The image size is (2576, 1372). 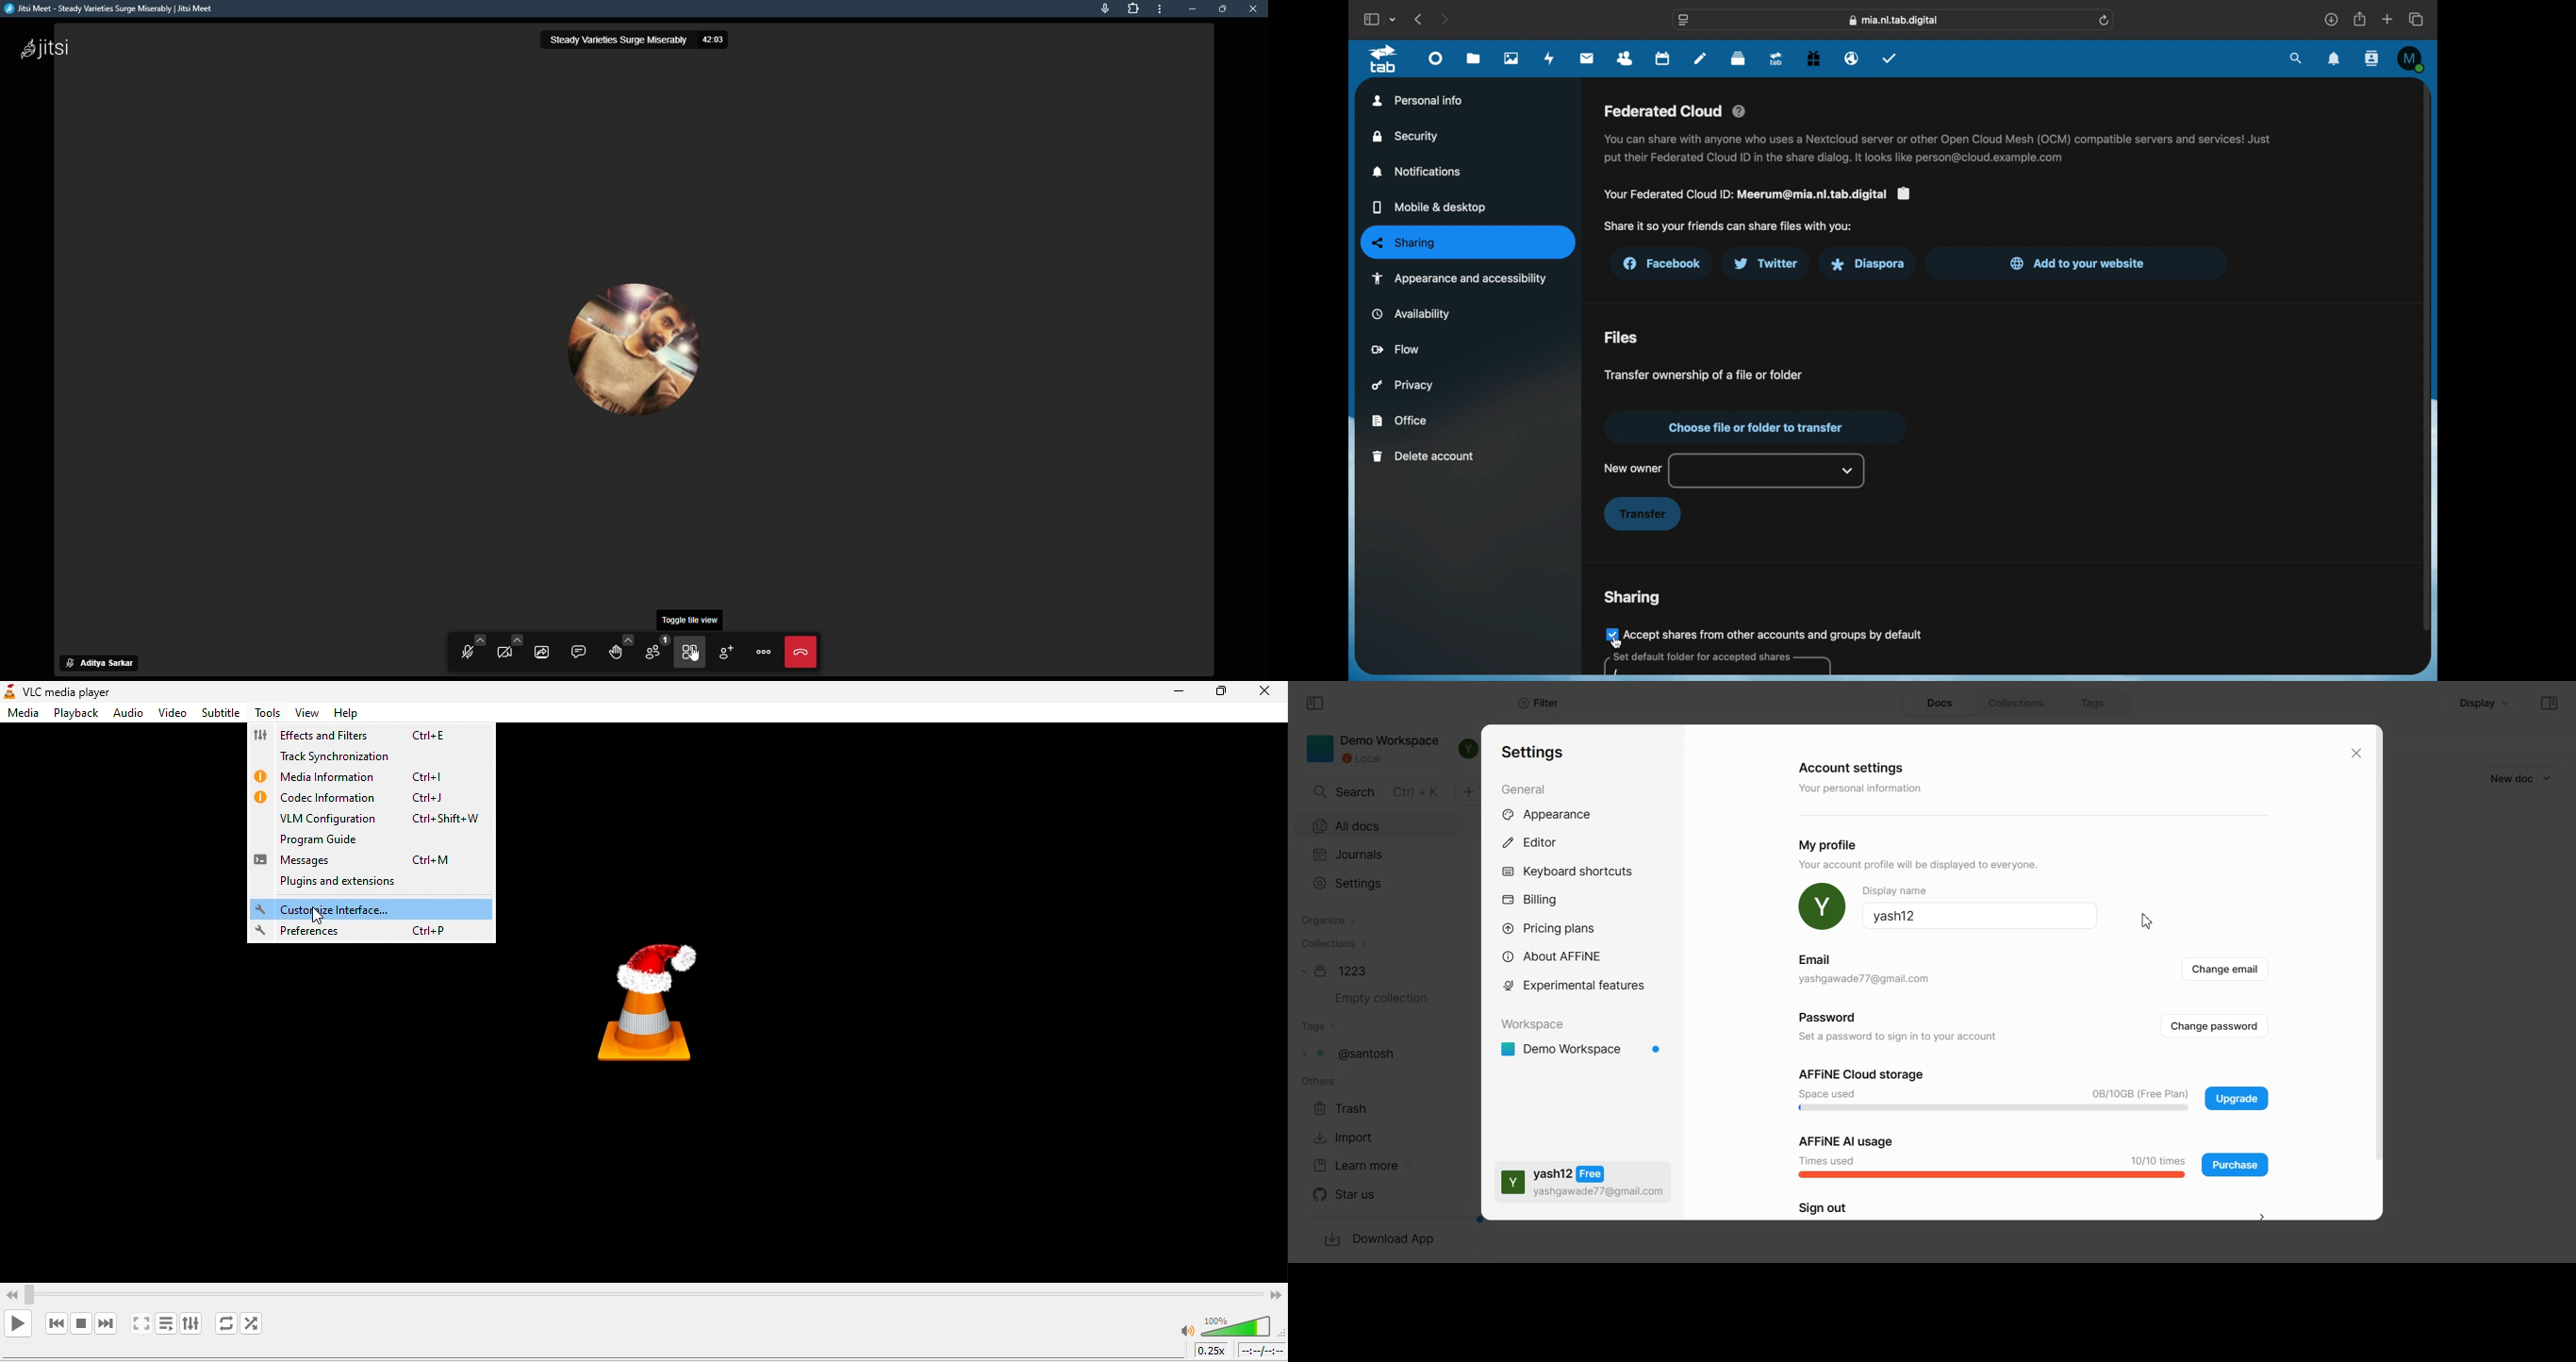 What do you see at coordinates (544, 652) in the screenshot?
I see `share screen` at bounding box center [544, 652].